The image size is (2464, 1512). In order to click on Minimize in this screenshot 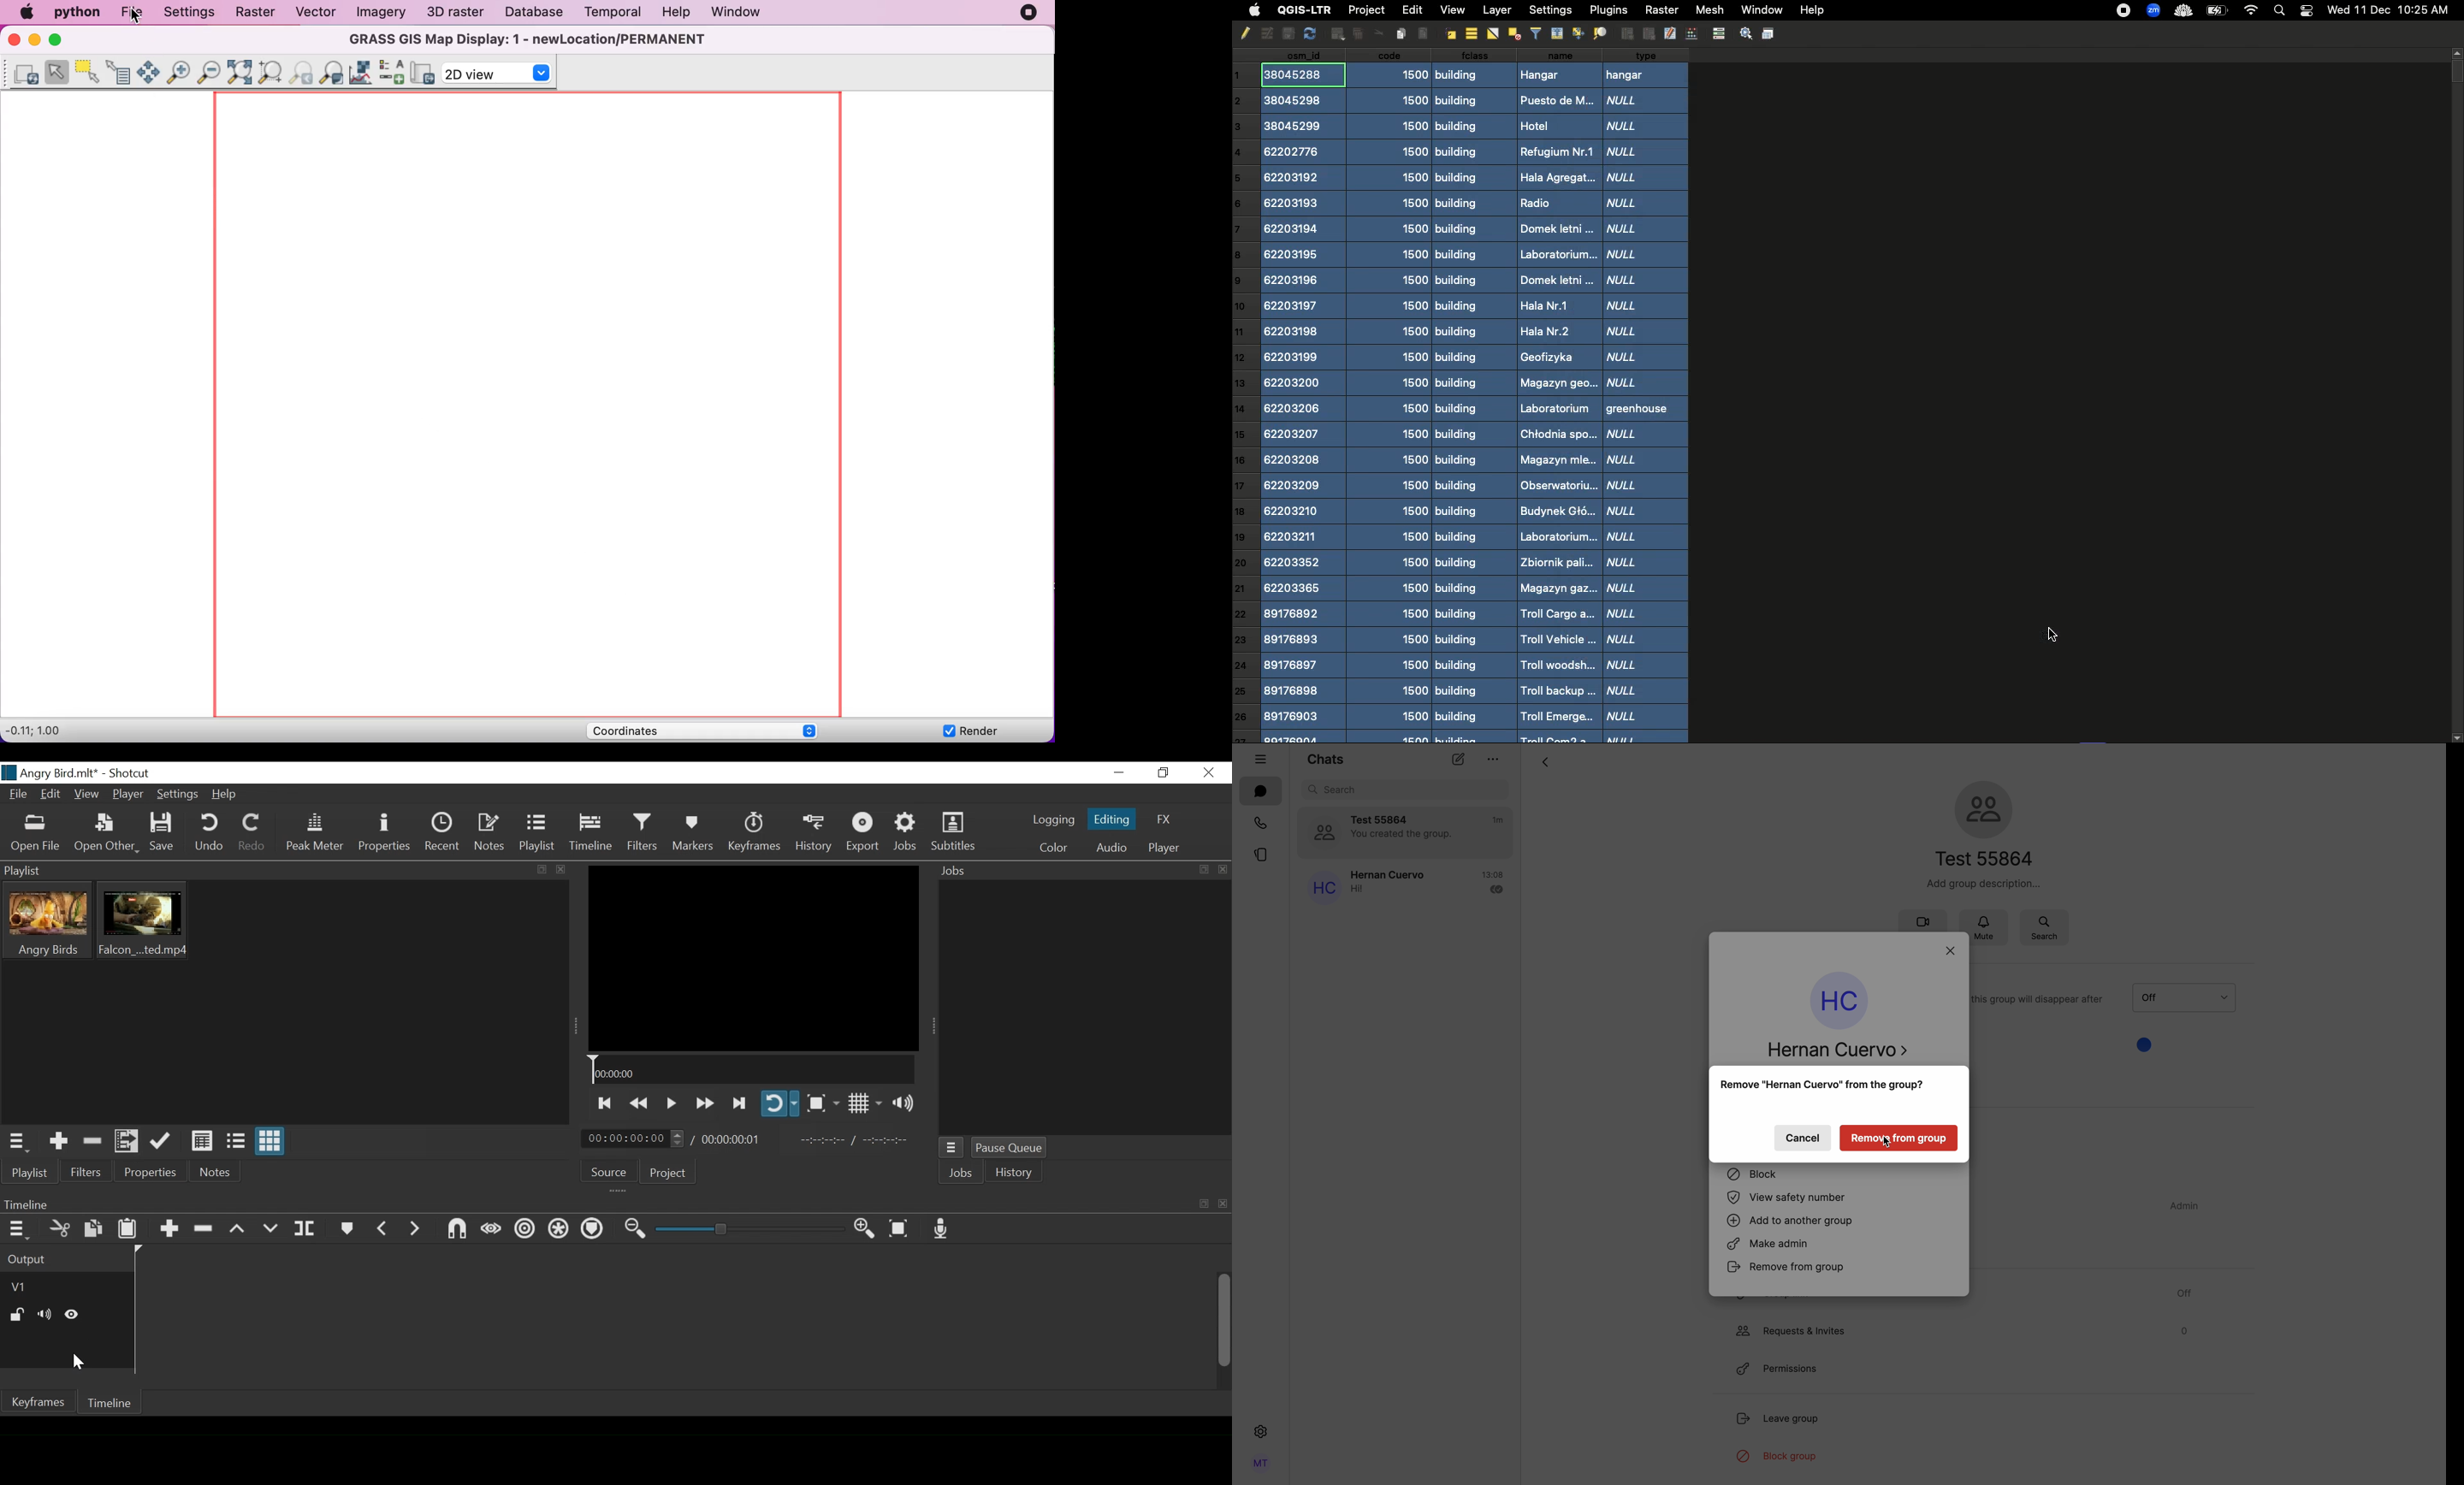, I will do `click(1119, 772)`.